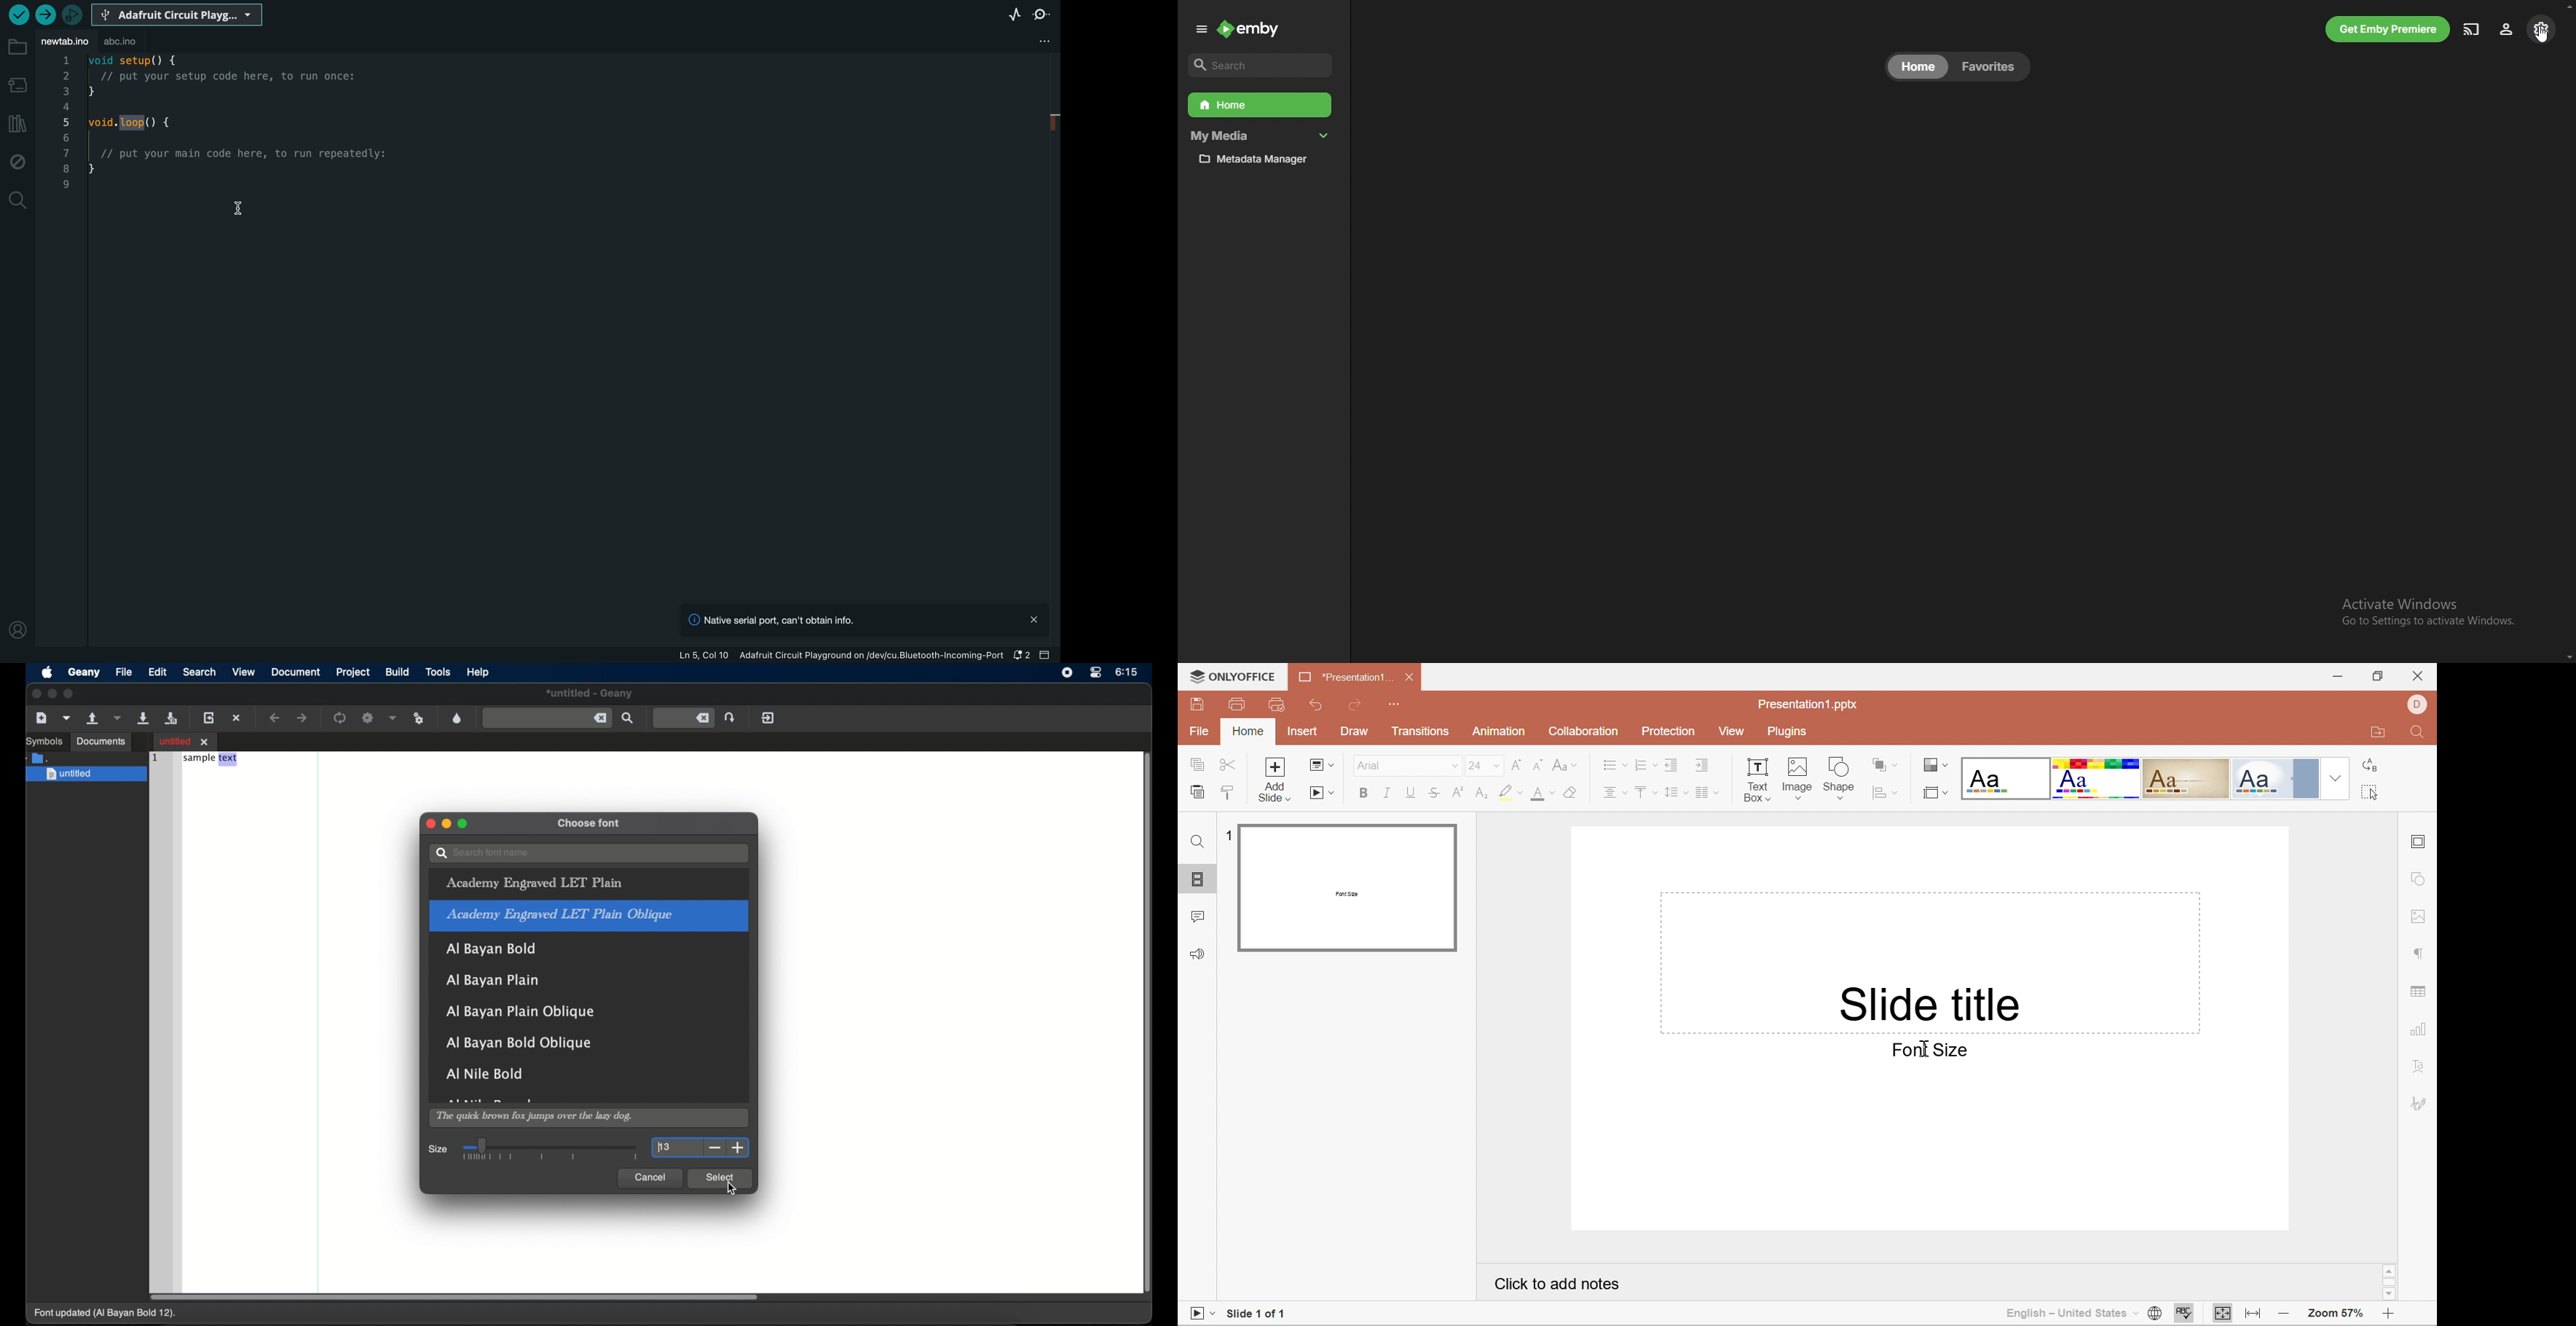  Describe the element at coordinates (1499, 731) in the screenshot. I see `Animation` at that location.